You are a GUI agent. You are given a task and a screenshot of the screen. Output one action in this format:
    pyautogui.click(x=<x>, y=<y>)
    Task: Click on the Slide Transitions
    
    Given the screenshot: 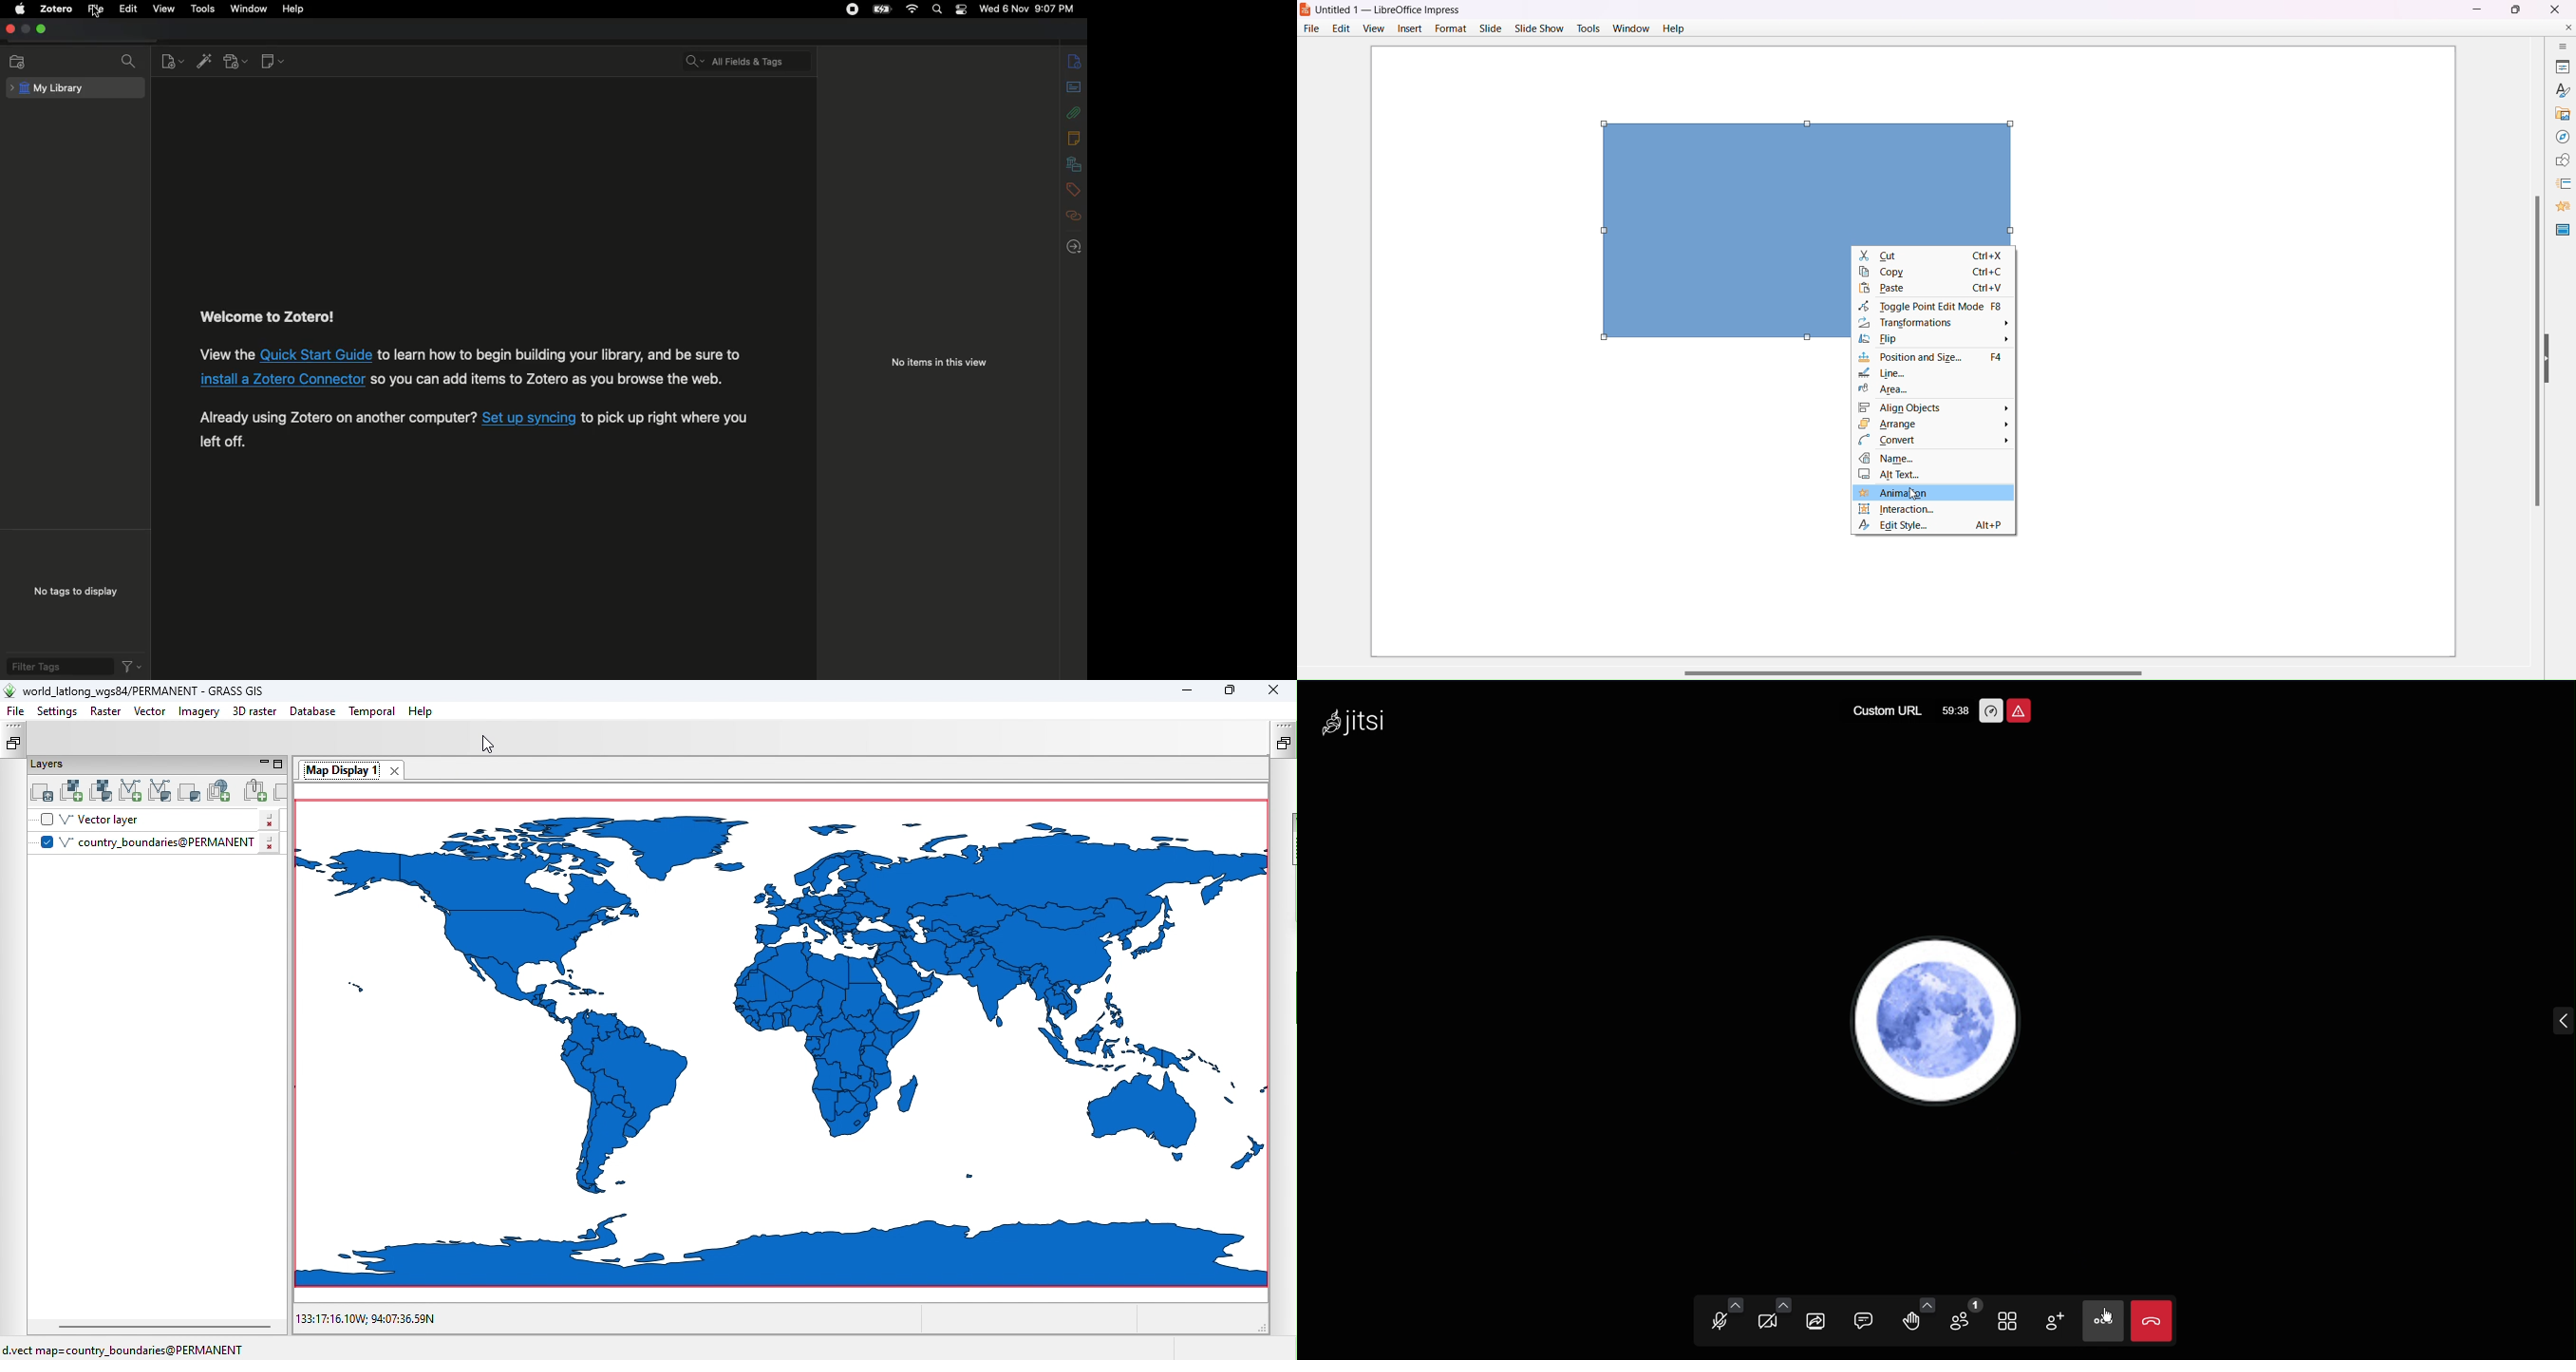 What is the action you would take?
    pyautogui.click(x=2559, y=183)
    